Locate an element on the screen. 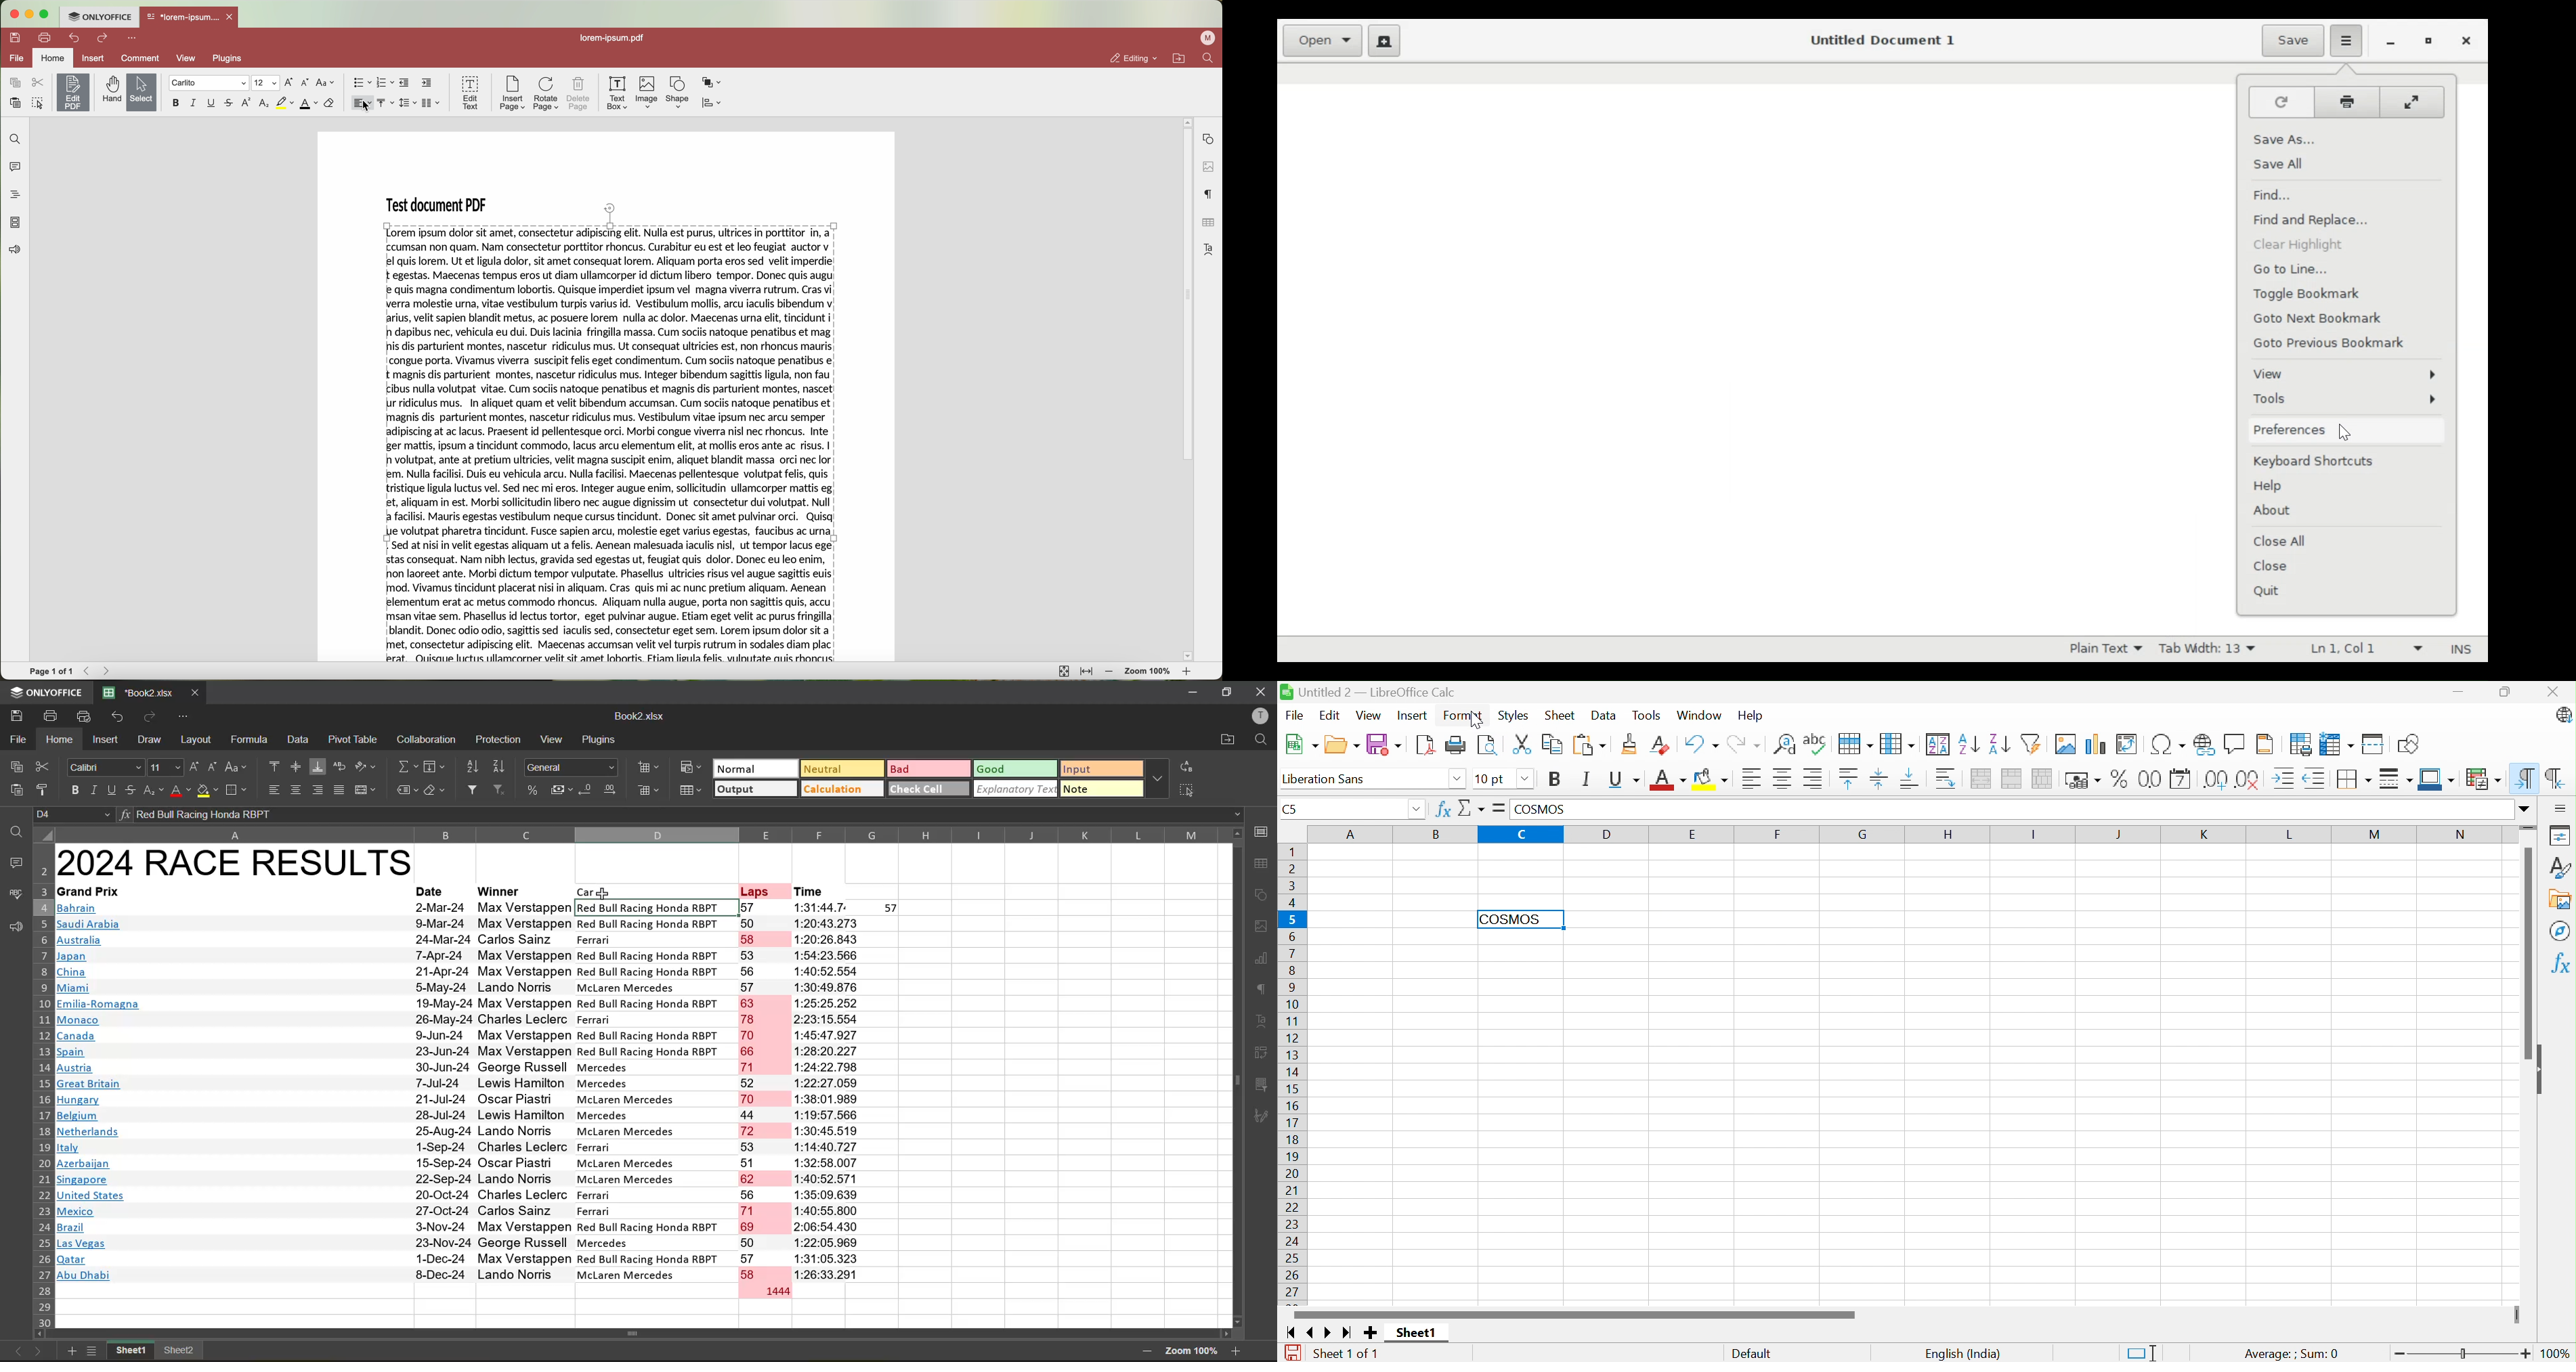 The height and width of the screenshot is (1372, 2576). paragraph settings is located at coordinates (1210, 194).